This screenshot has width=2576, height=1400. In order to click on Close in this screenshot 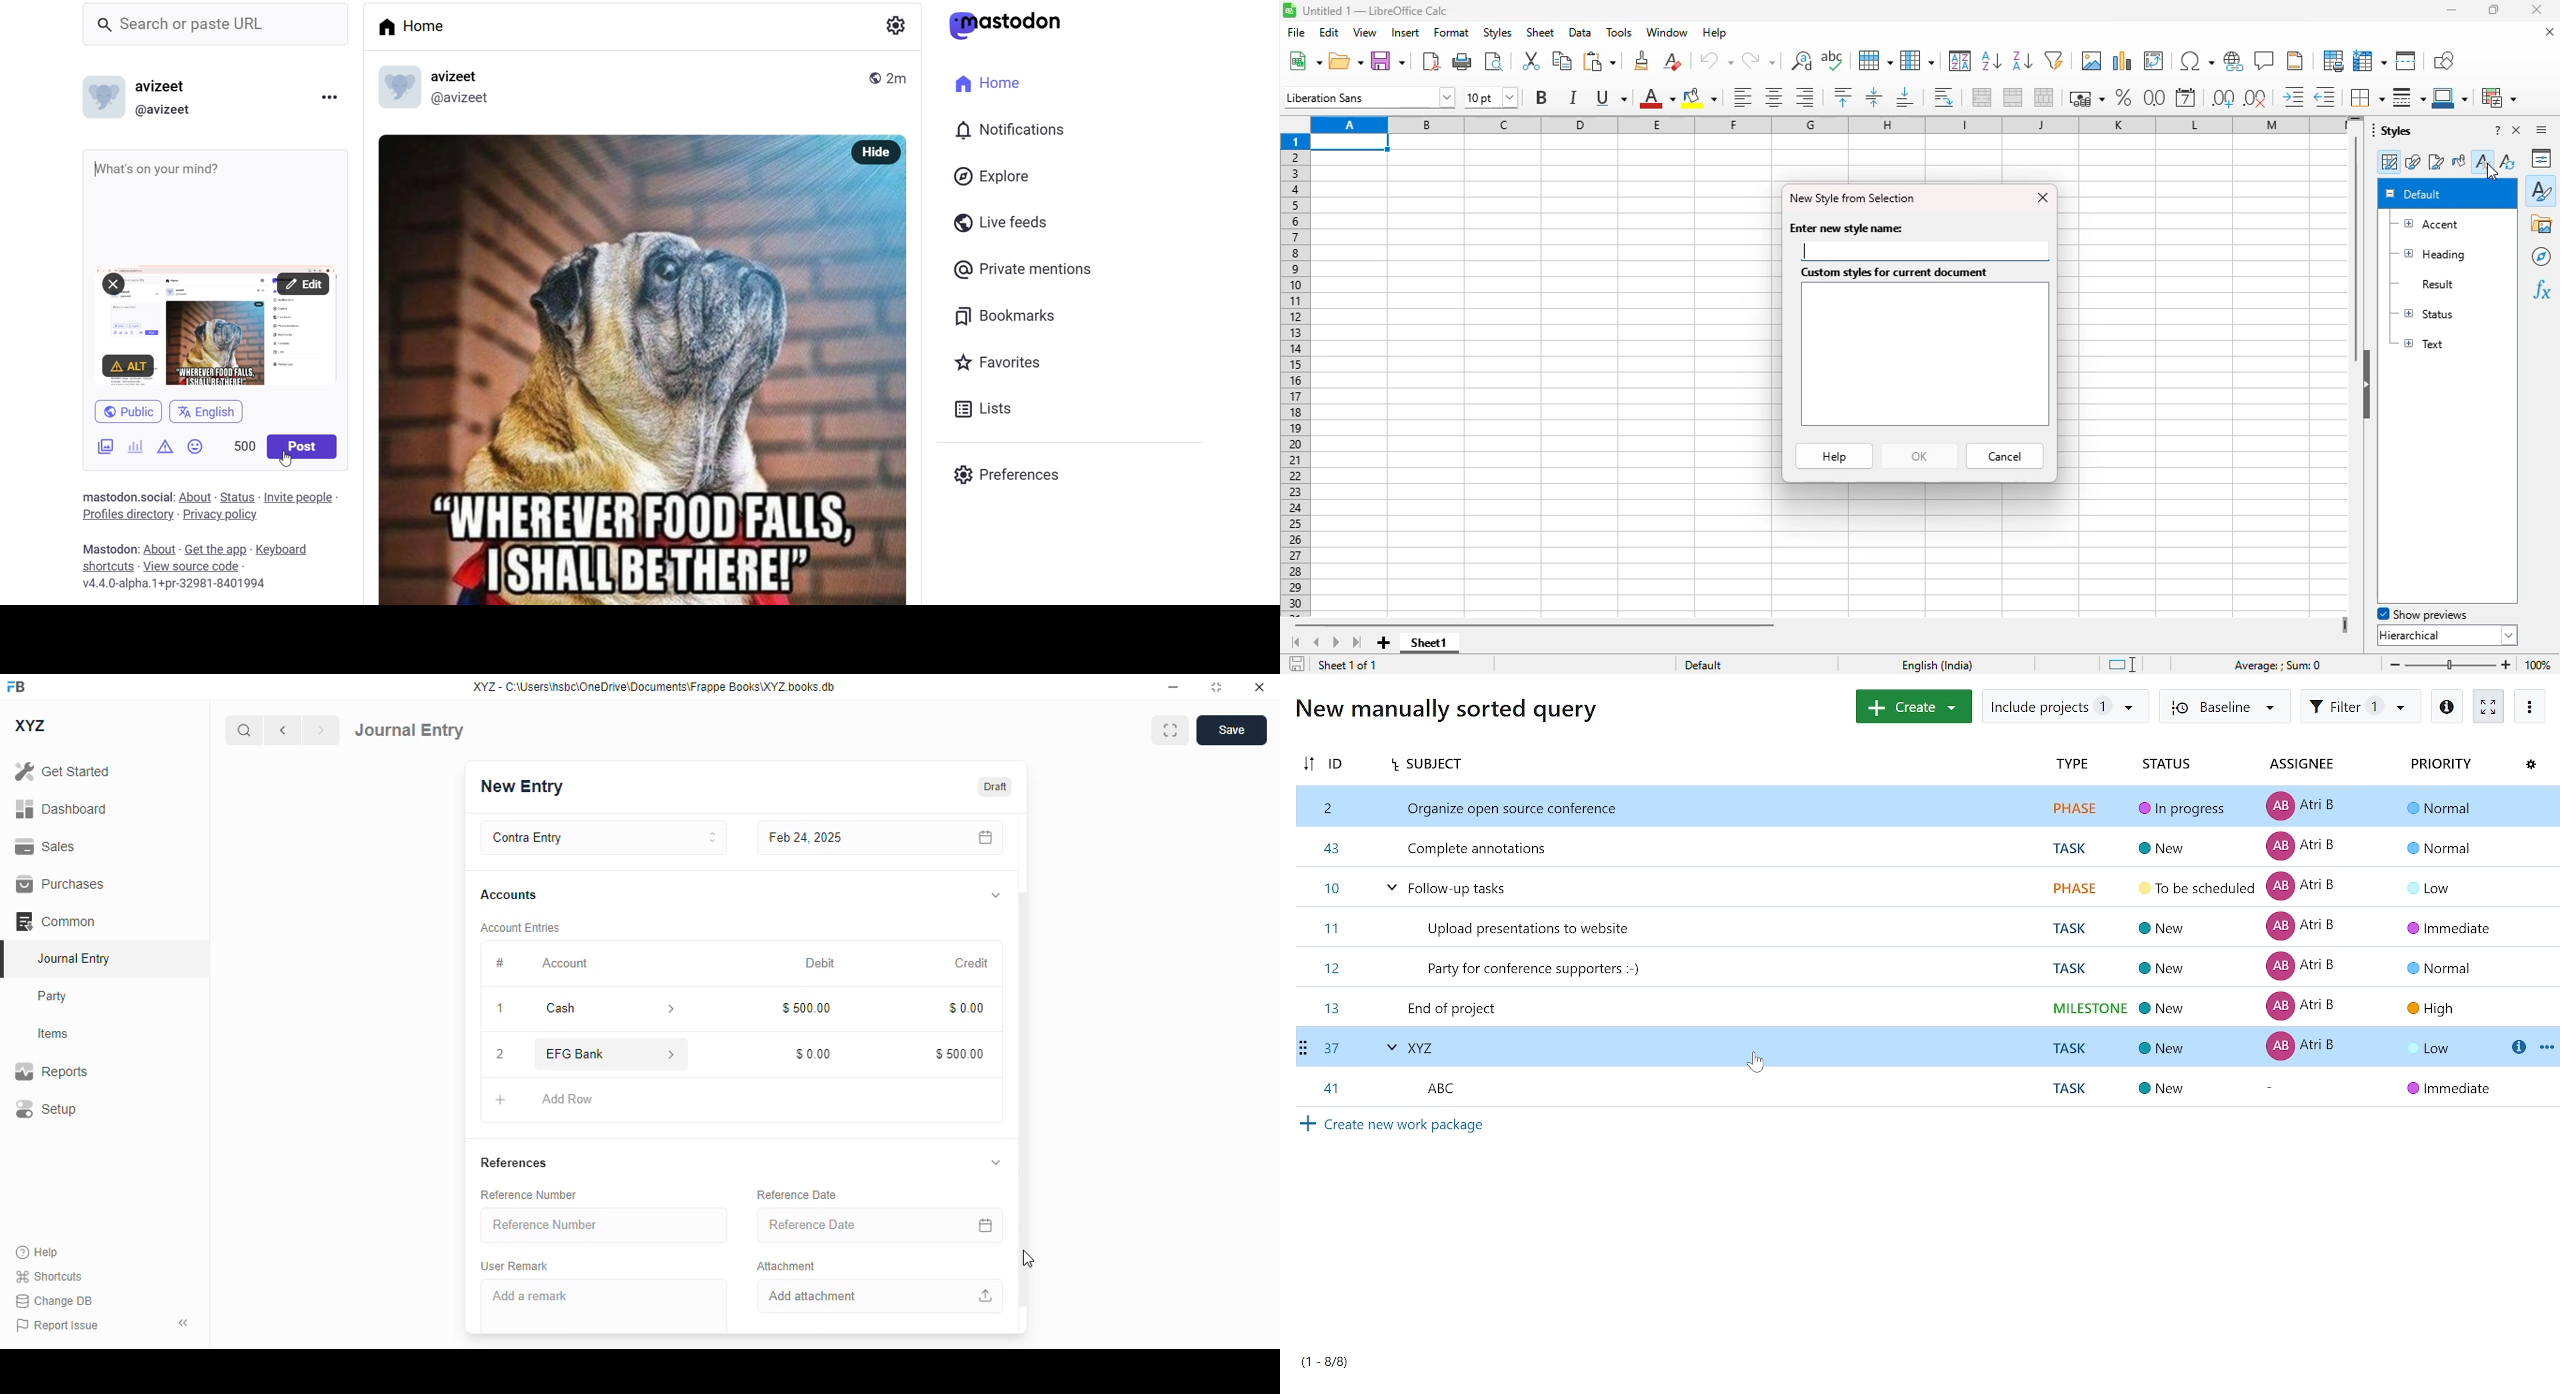, I will do `click(112, 283)`.